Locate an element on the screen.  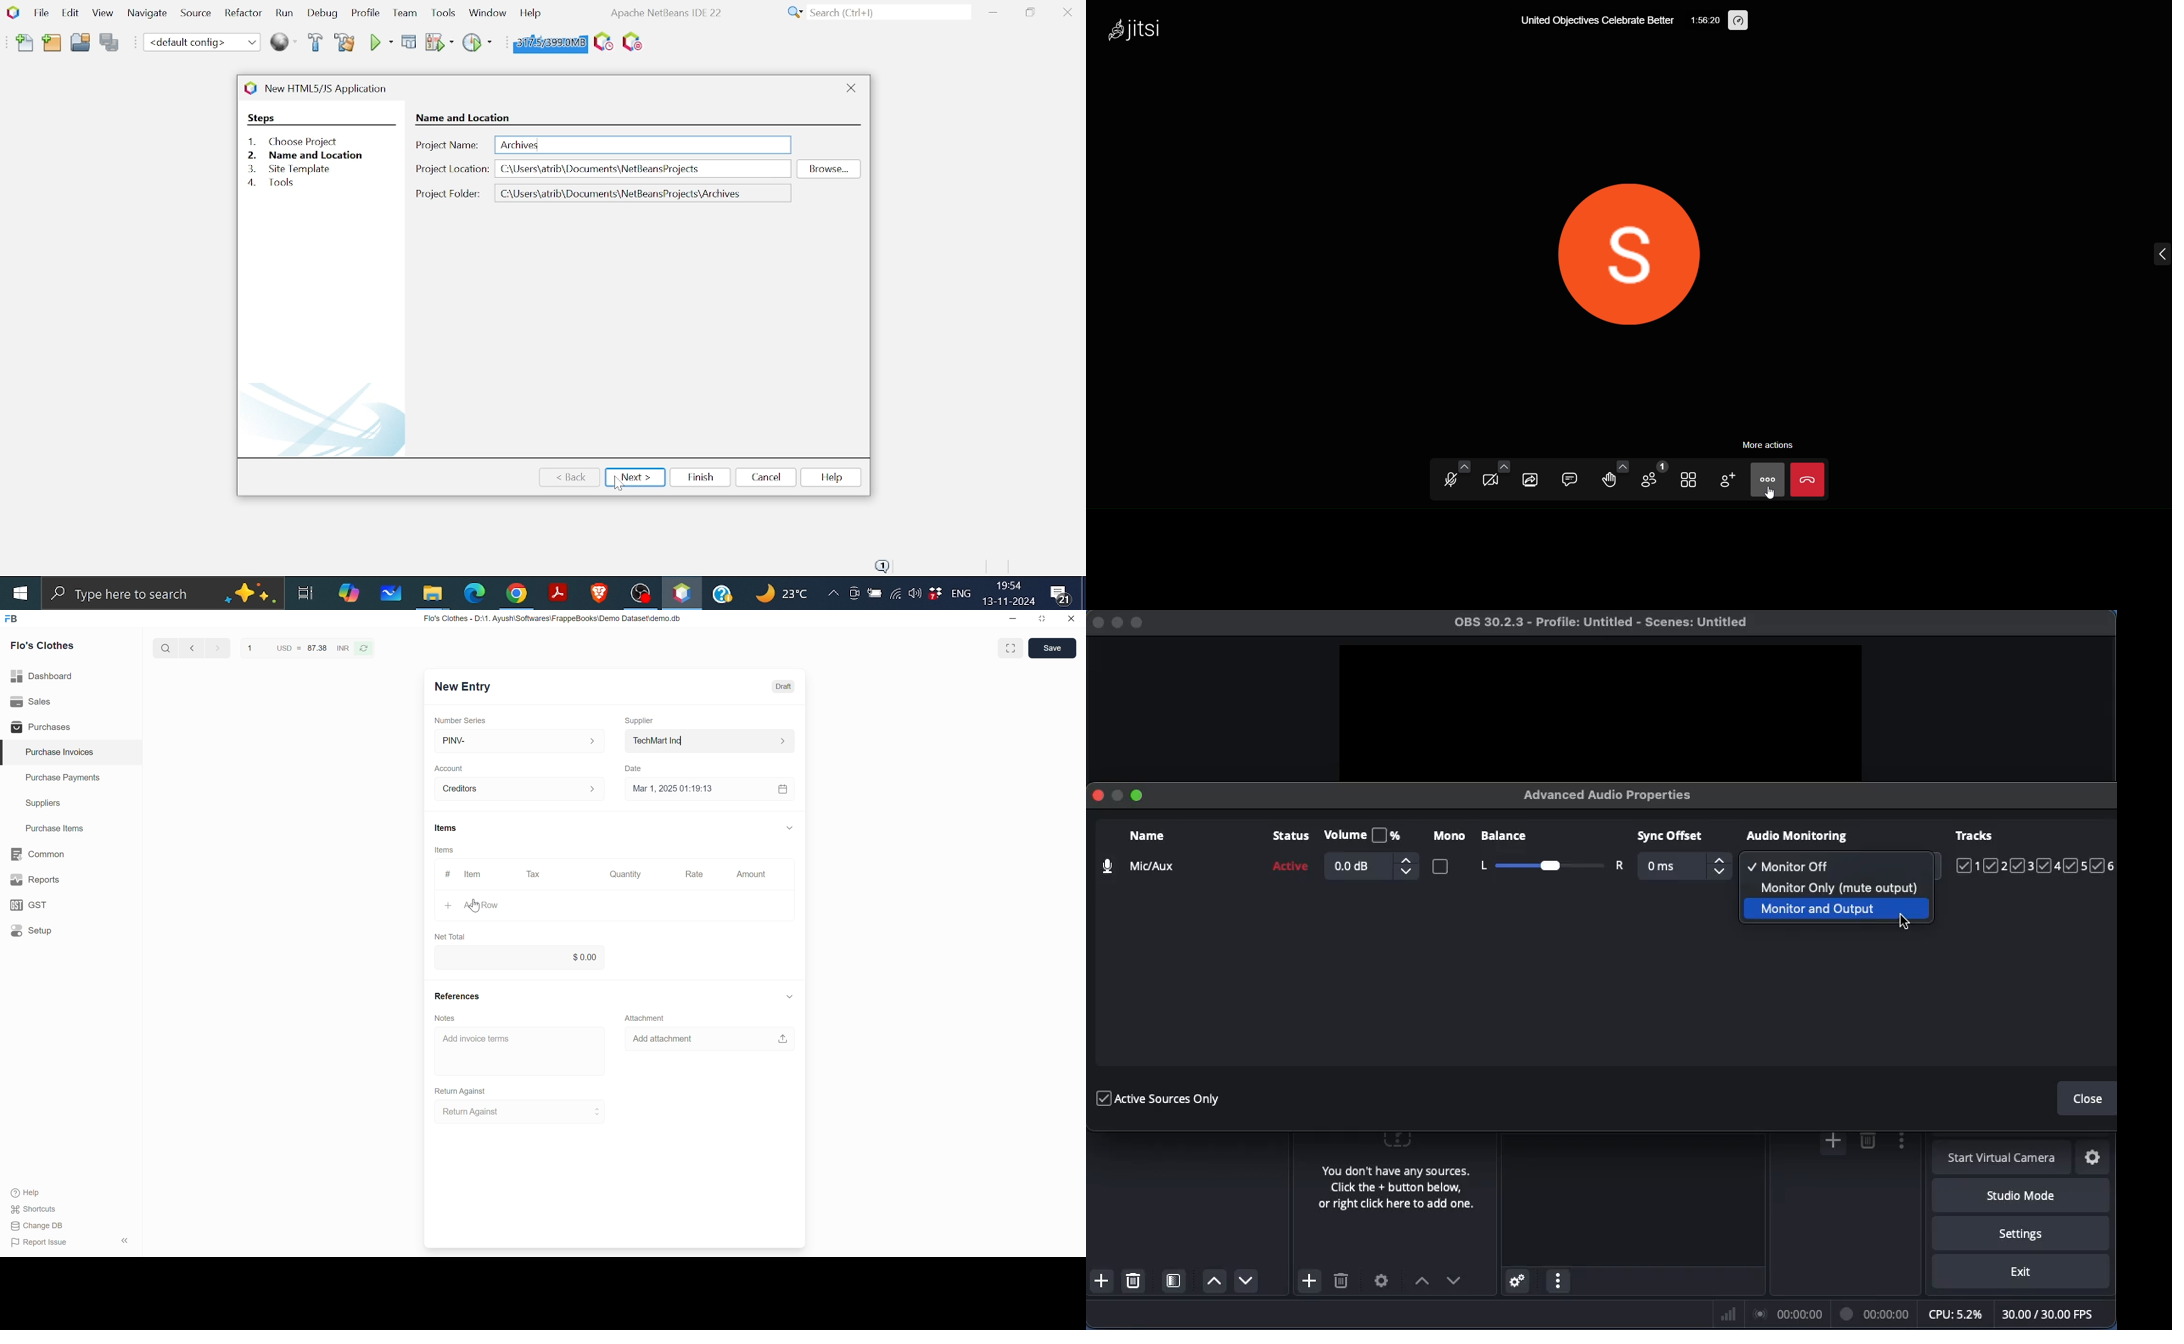
GST is located at coordinates (33, 905).